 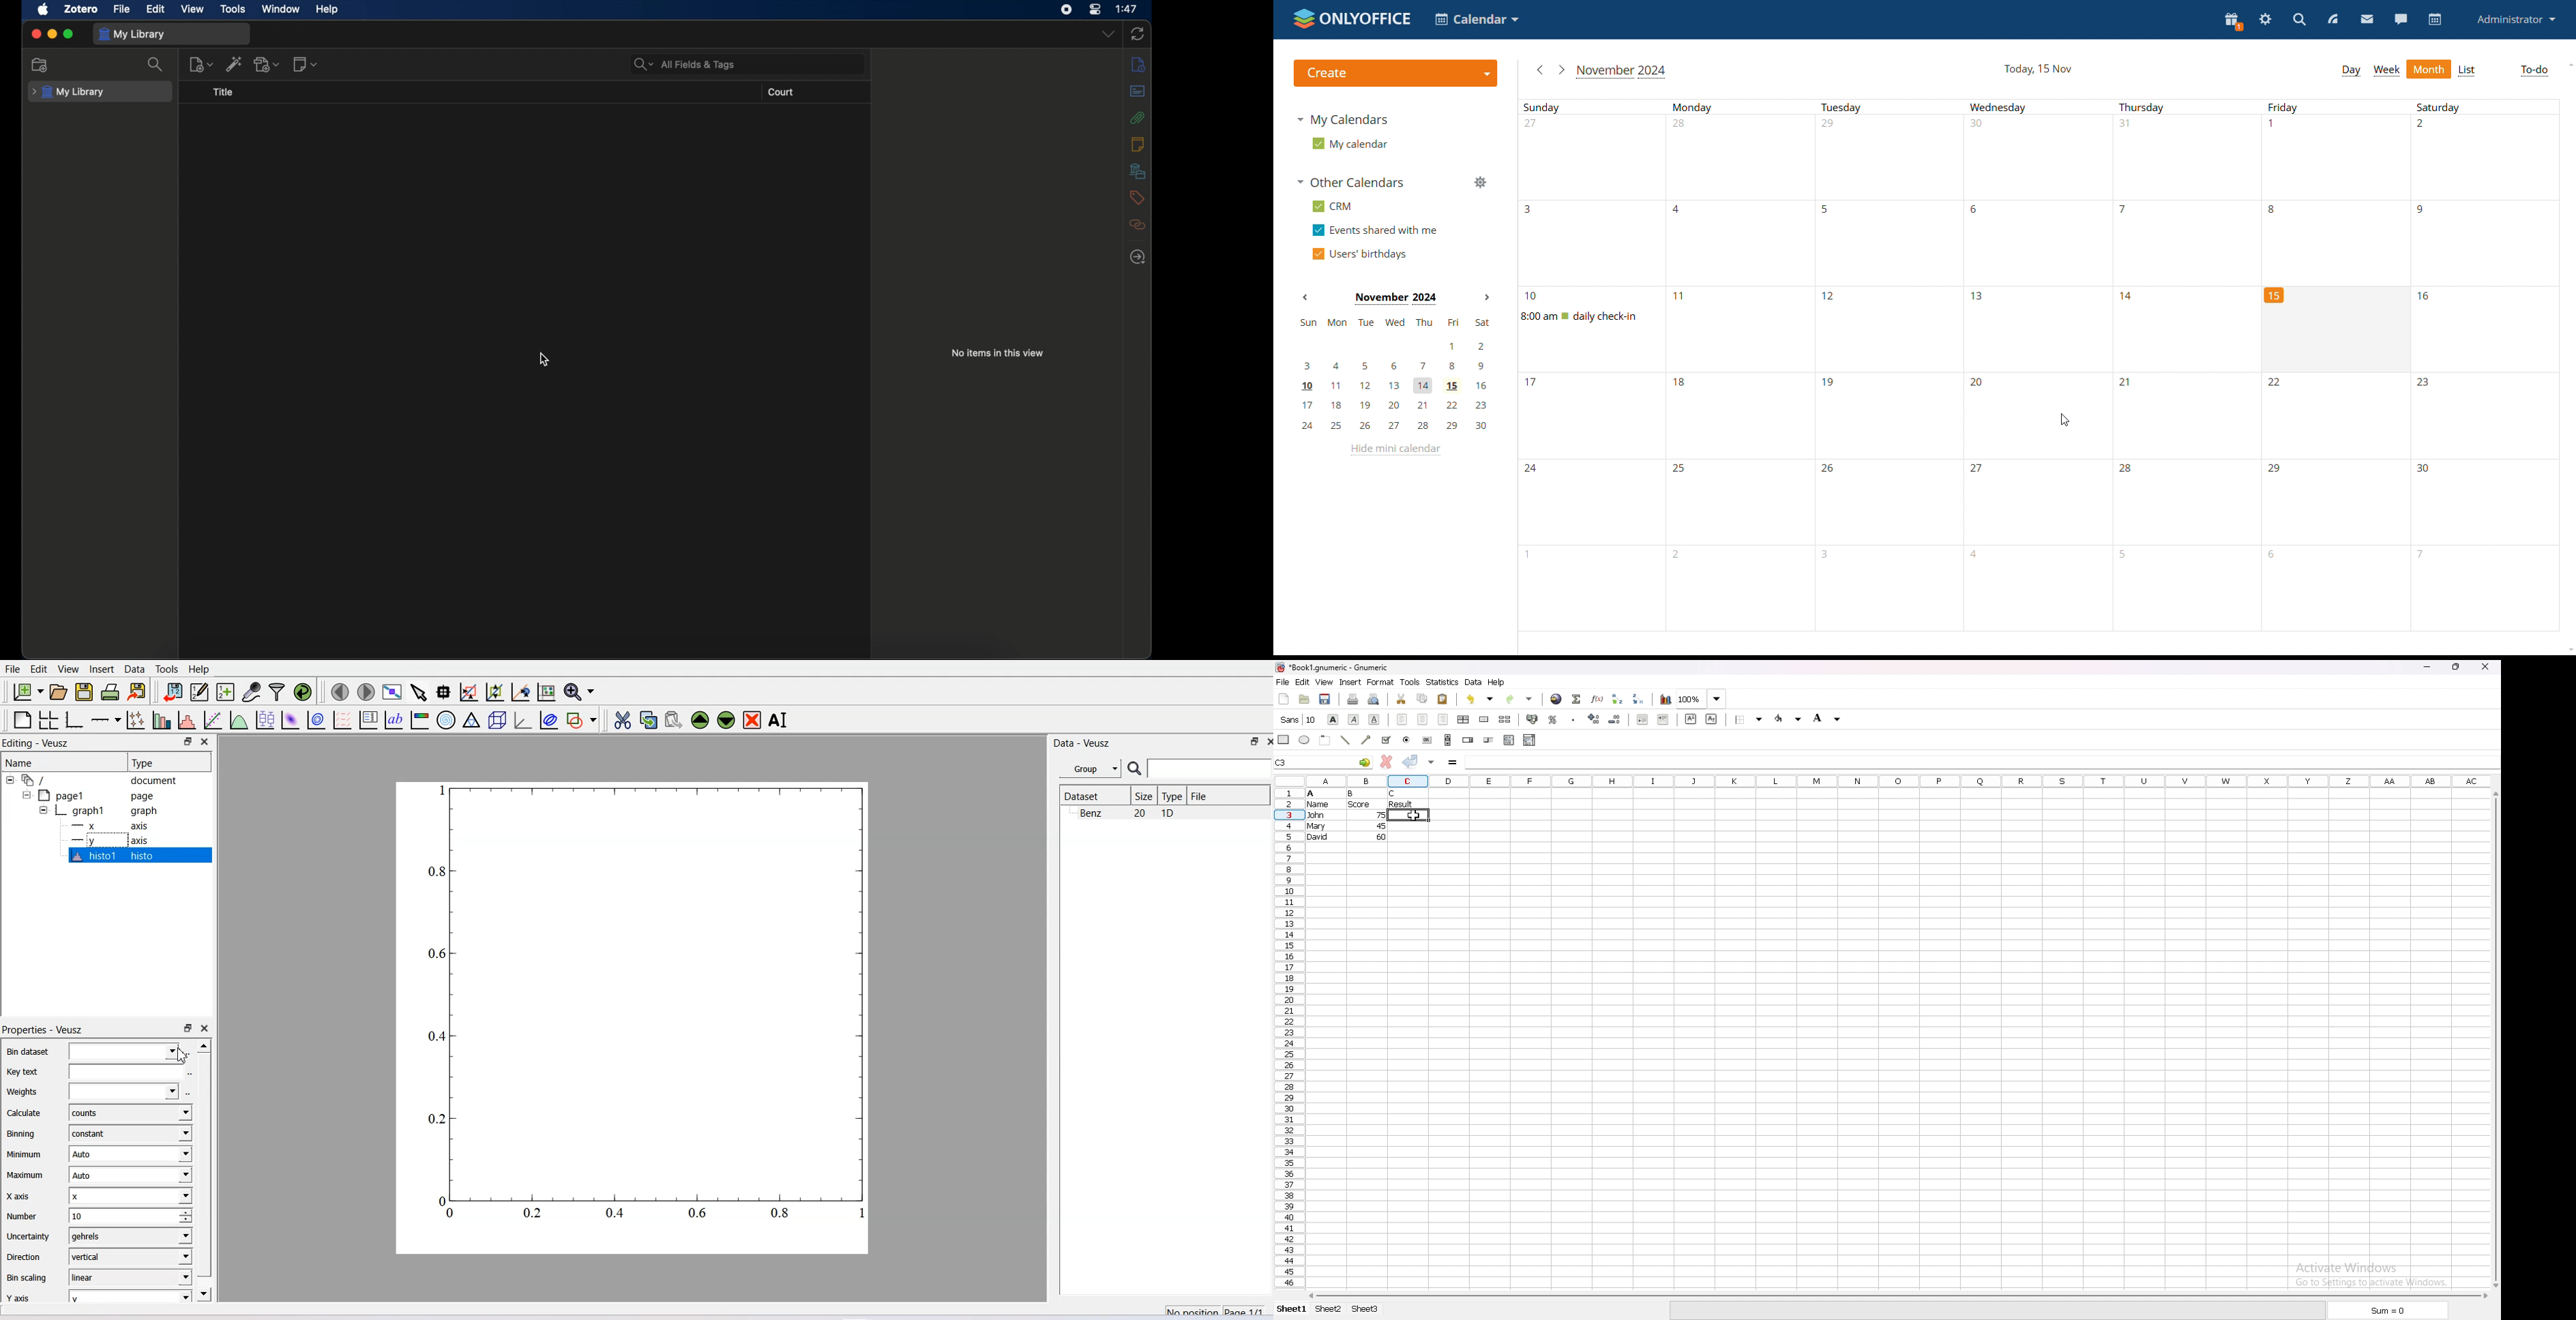 What do you see at coordinates (1891, 107) in the screenshot?
I see `individual day` at bounding box center [1891, 107].